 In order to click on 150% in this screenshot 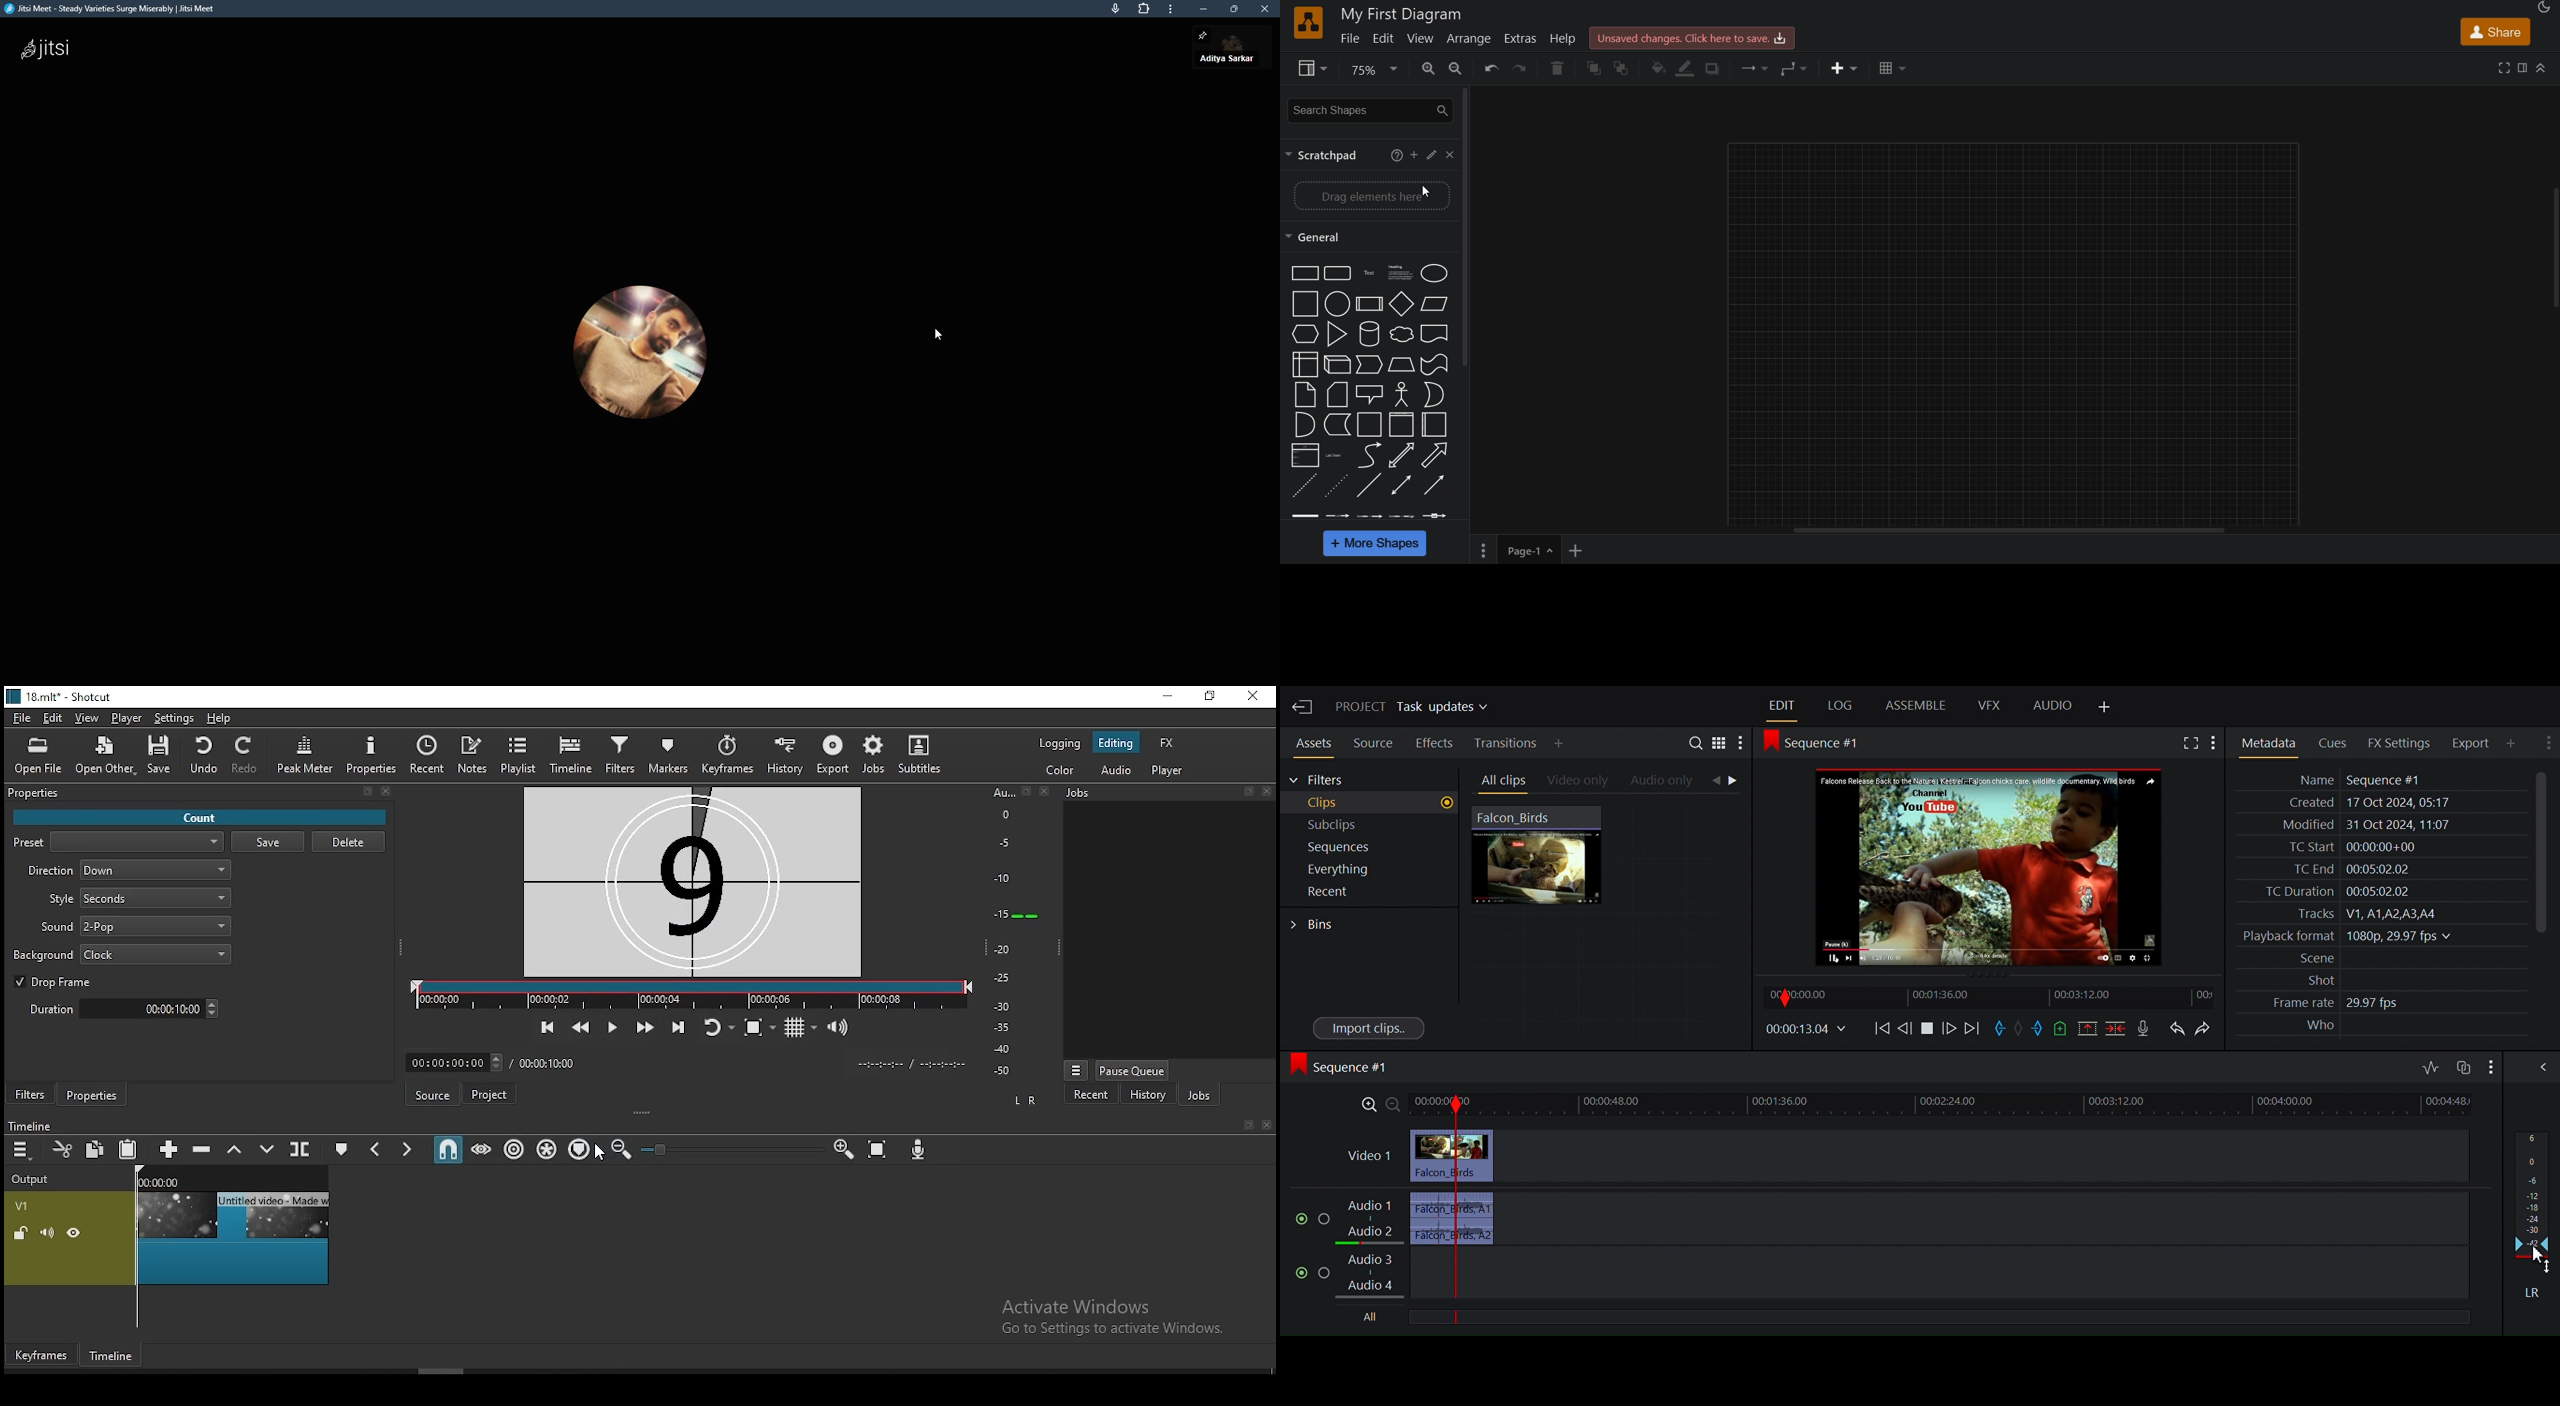, I will do `click(1406, 275)`.